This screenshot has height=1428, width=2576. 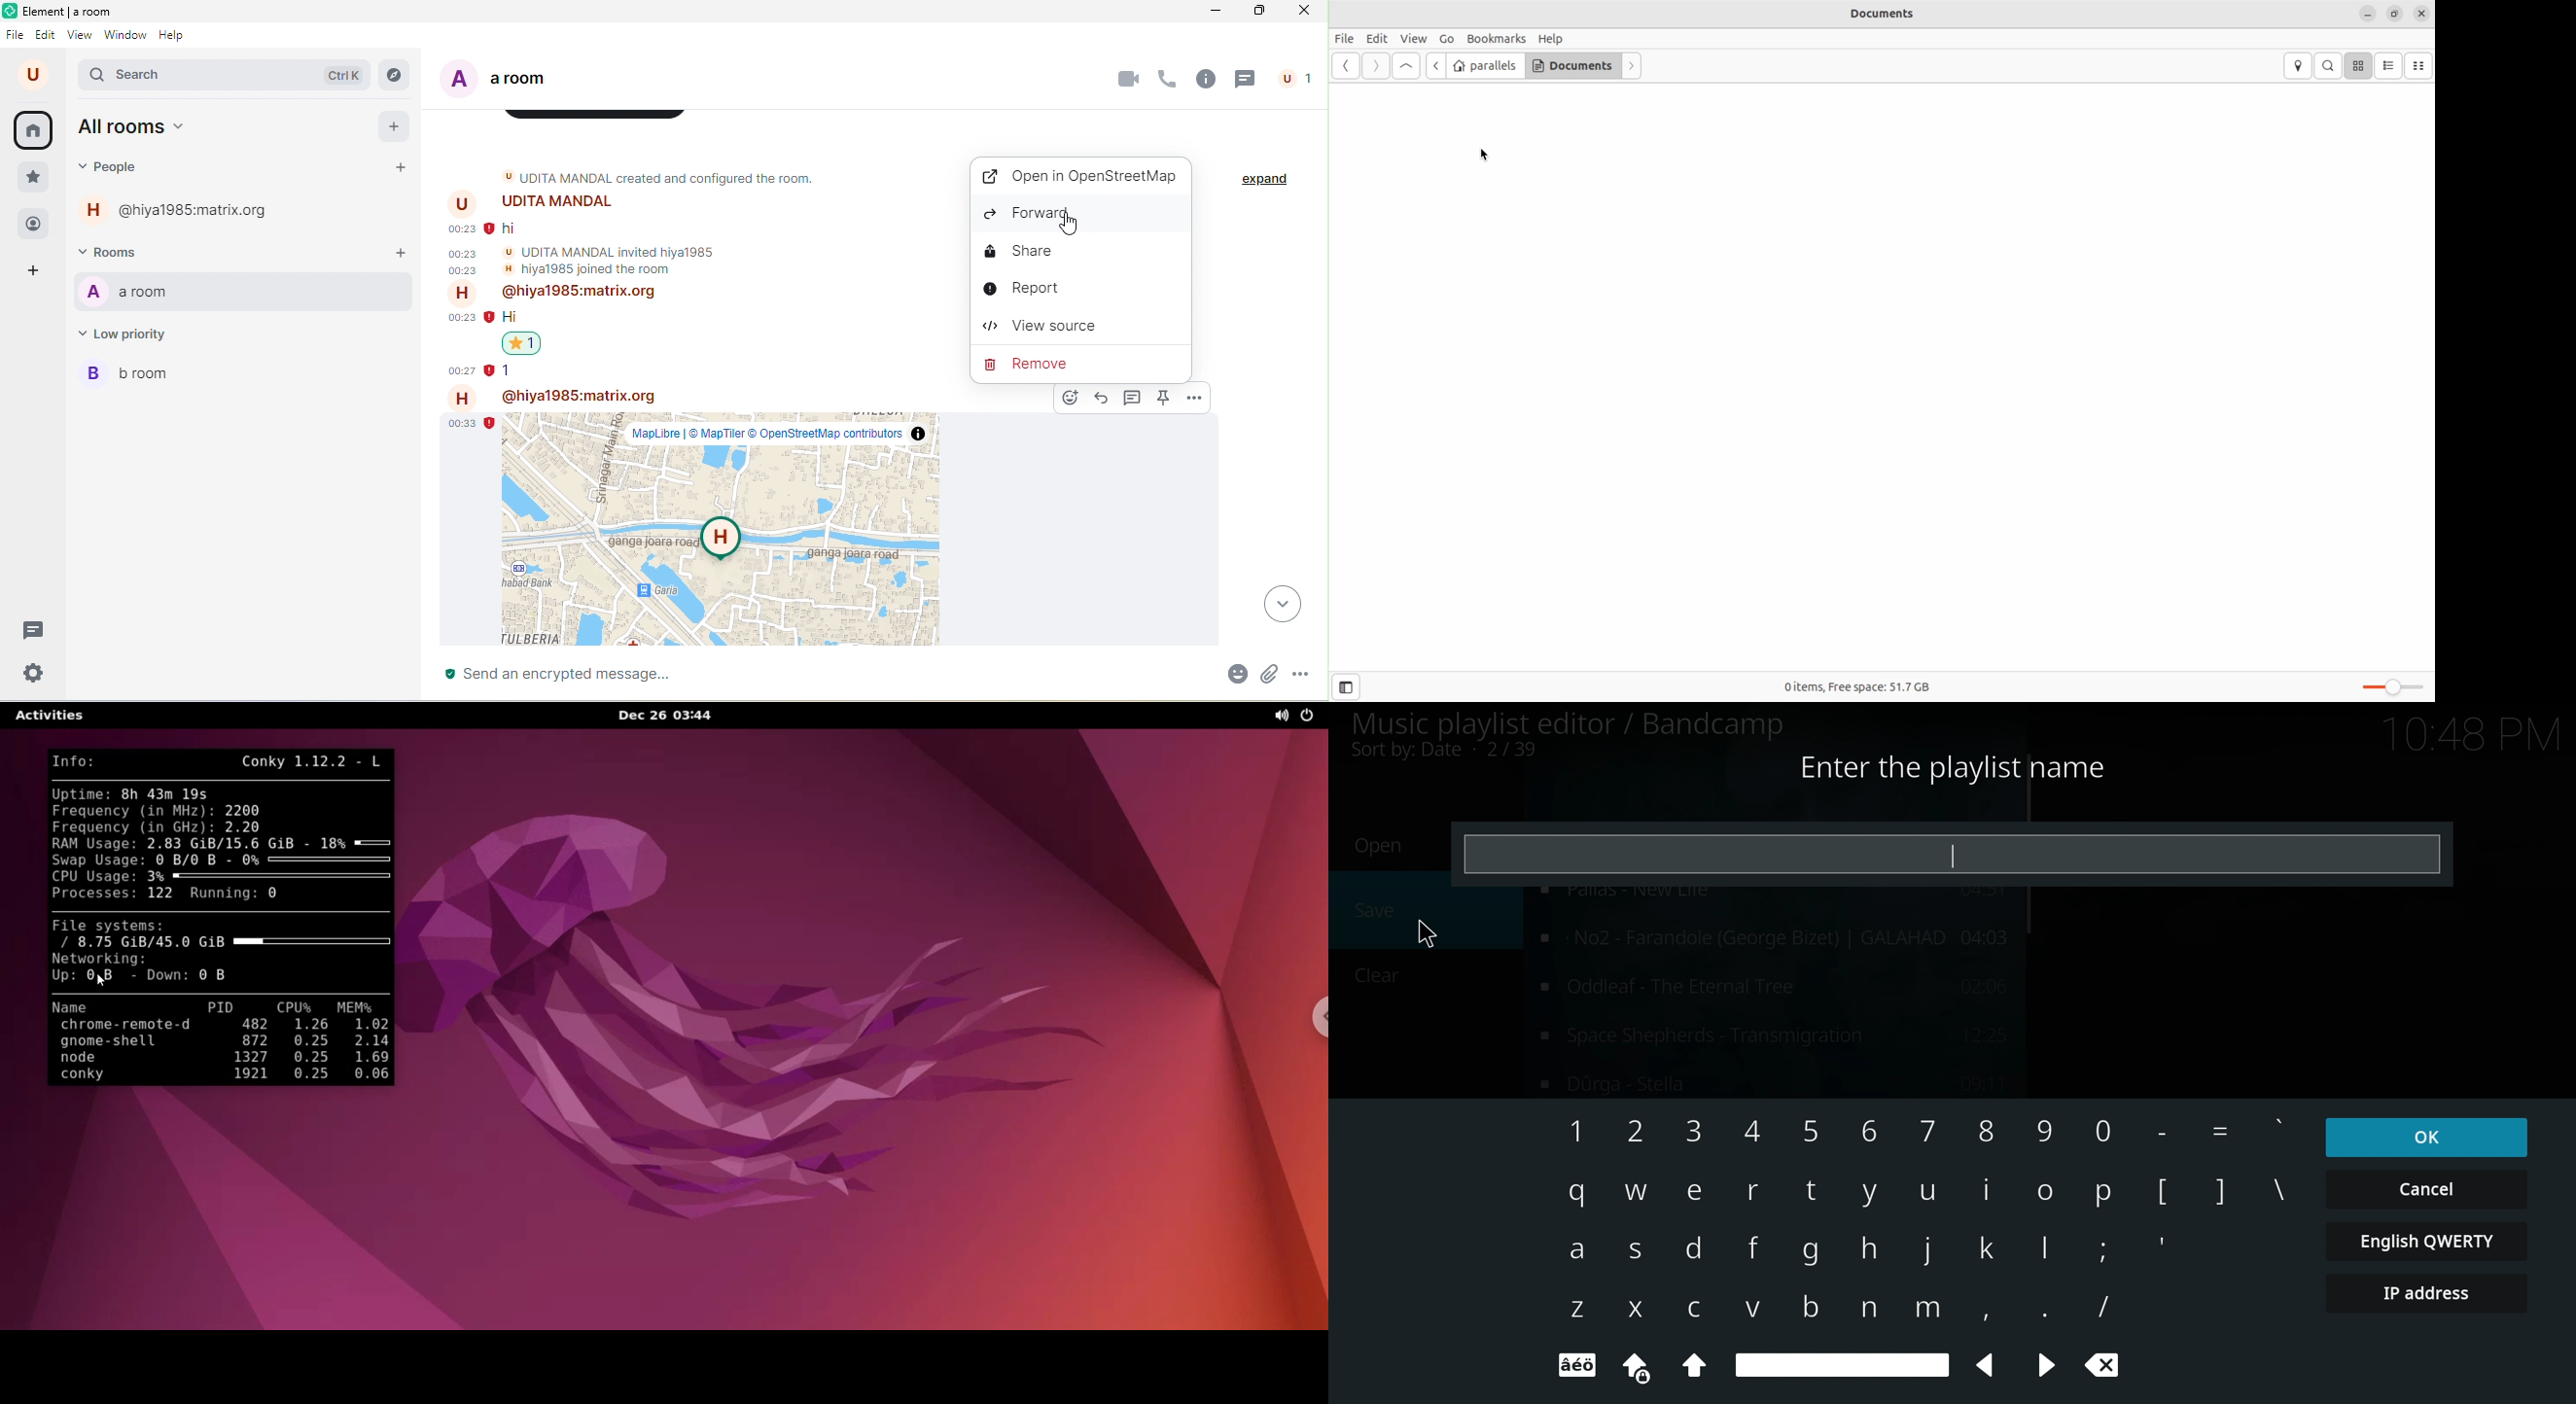 What do you see at coordinates (490, 228) in the screenshot?
I see `error message` at bounding box center [490, 228].